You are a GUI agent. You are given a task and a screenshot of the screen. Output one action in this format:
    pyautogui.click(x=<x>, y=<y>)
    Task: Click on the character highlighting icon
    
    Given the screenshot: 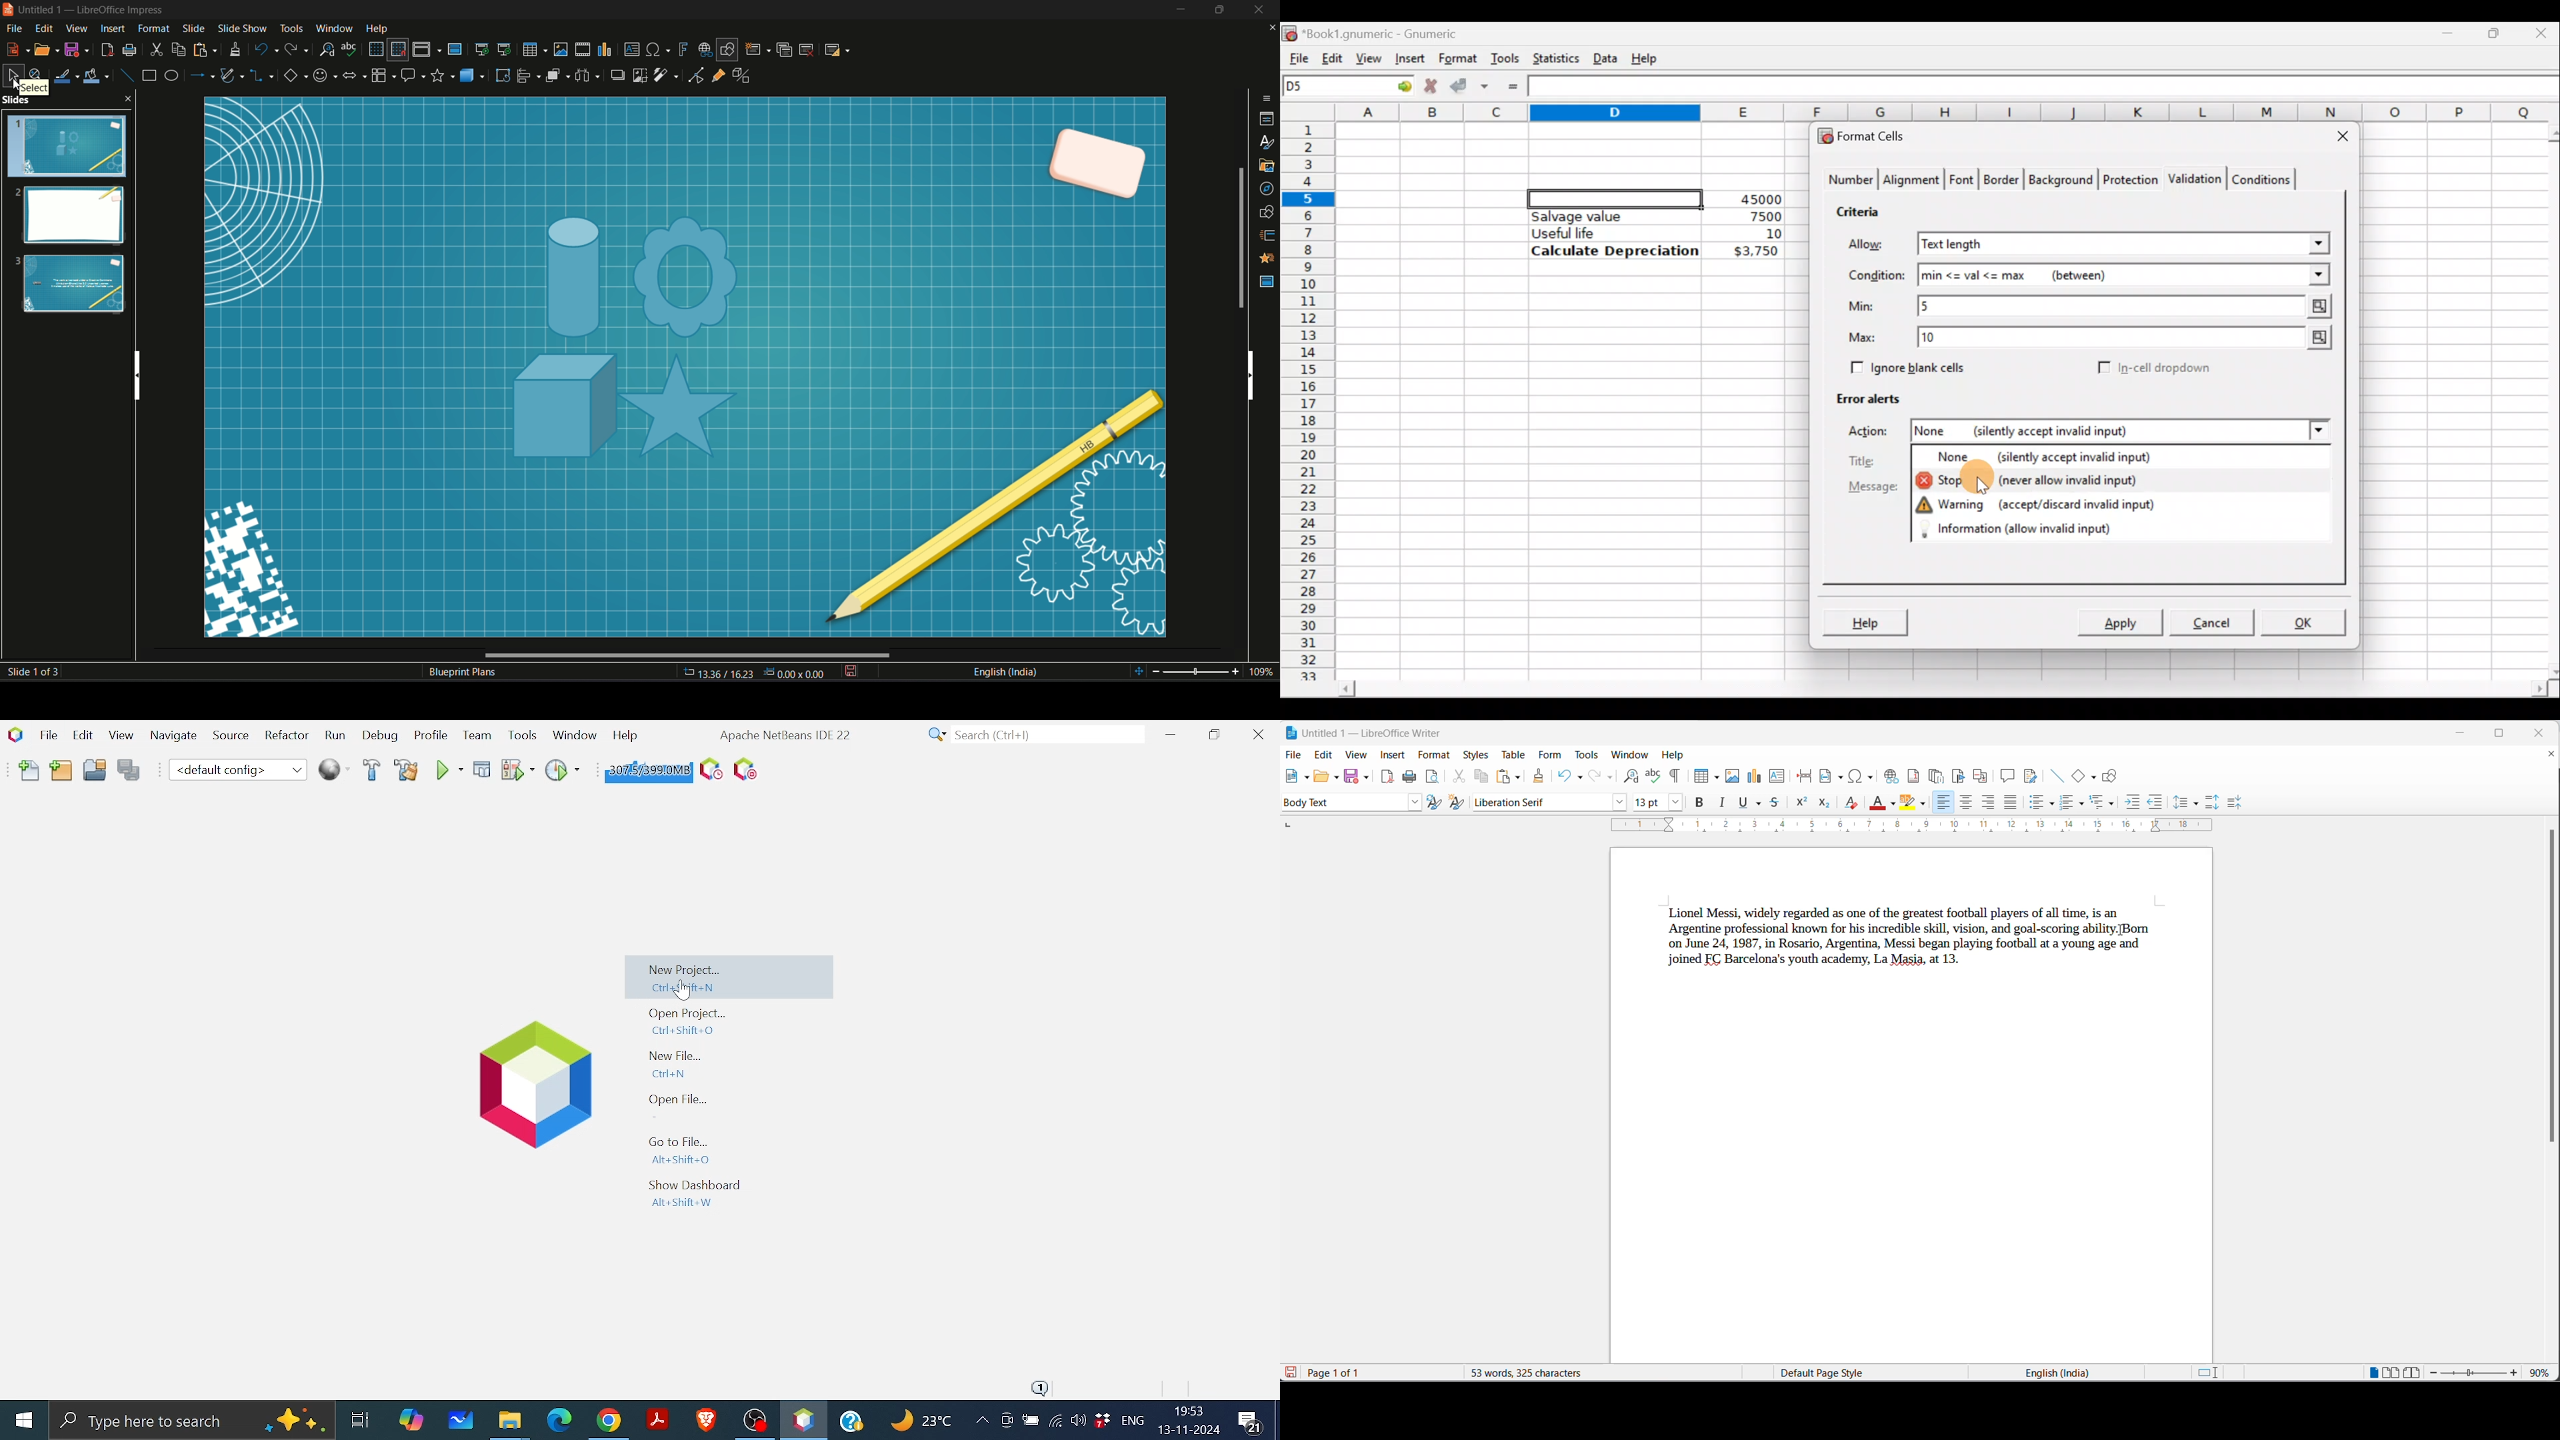 What is the action you would take?
    pyautogui.click(x=1906, y=803)
    